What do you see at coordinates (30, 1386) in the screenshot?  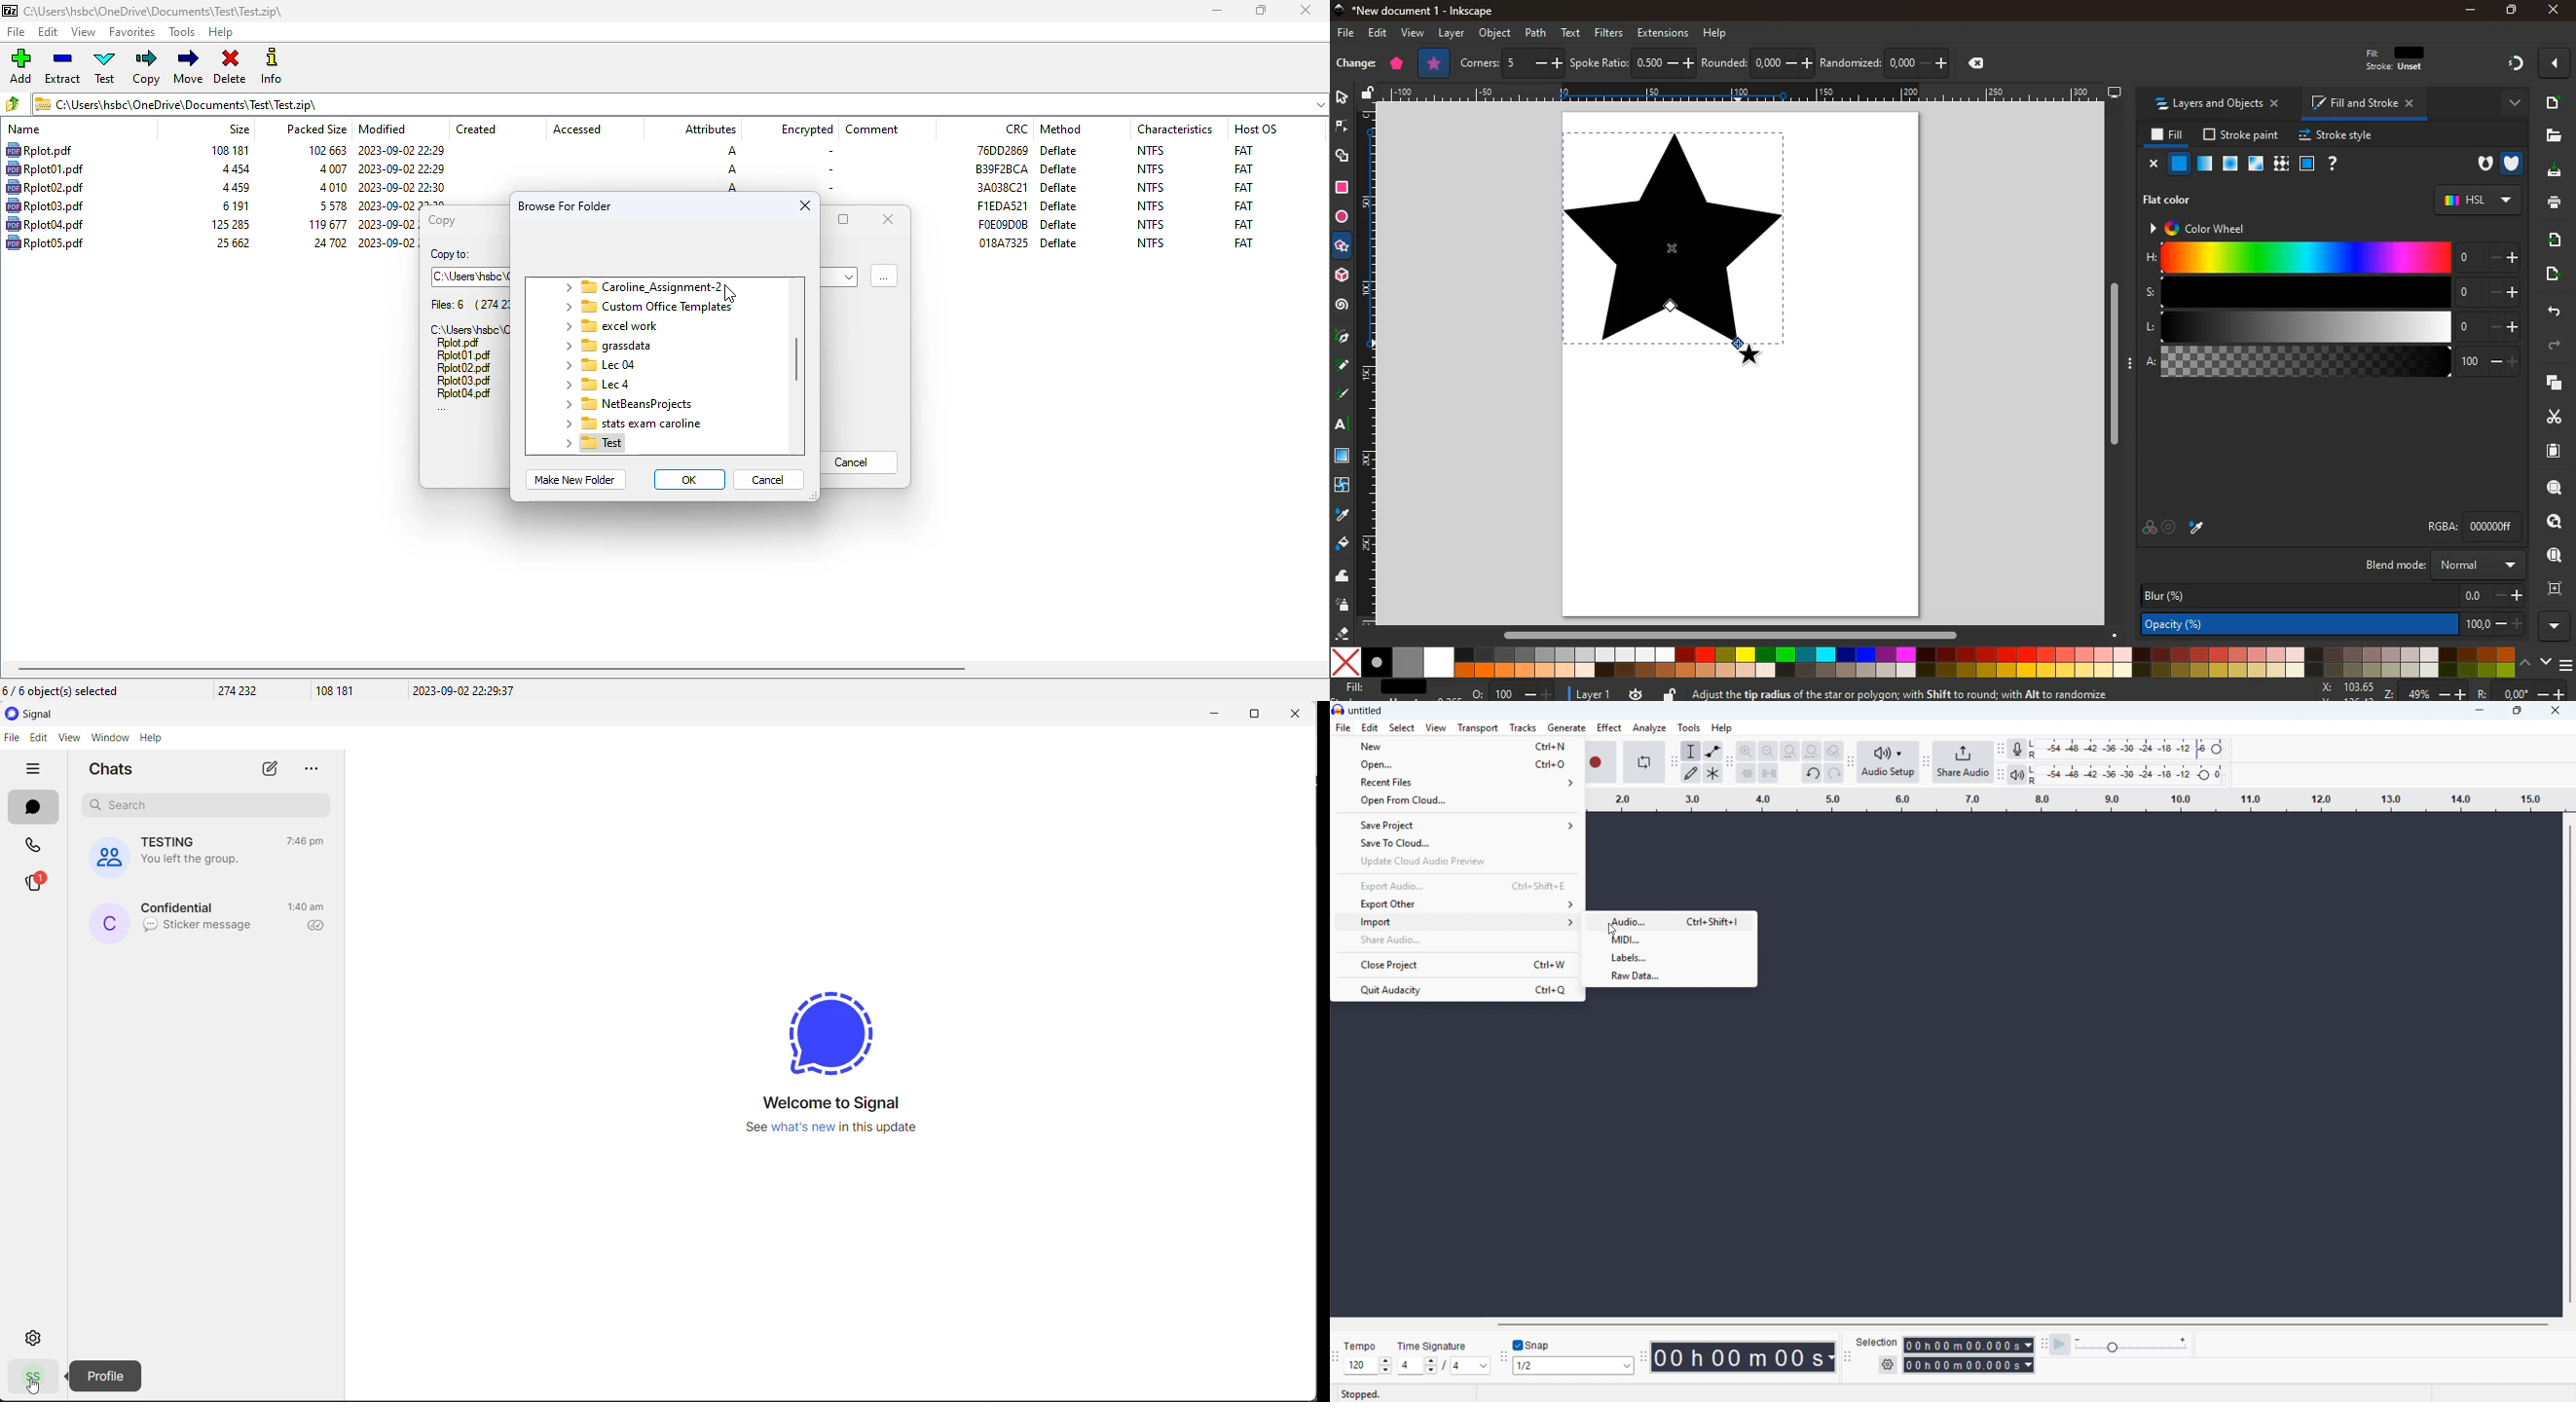 I see `Cursor` at bounding box center [30, 1386].